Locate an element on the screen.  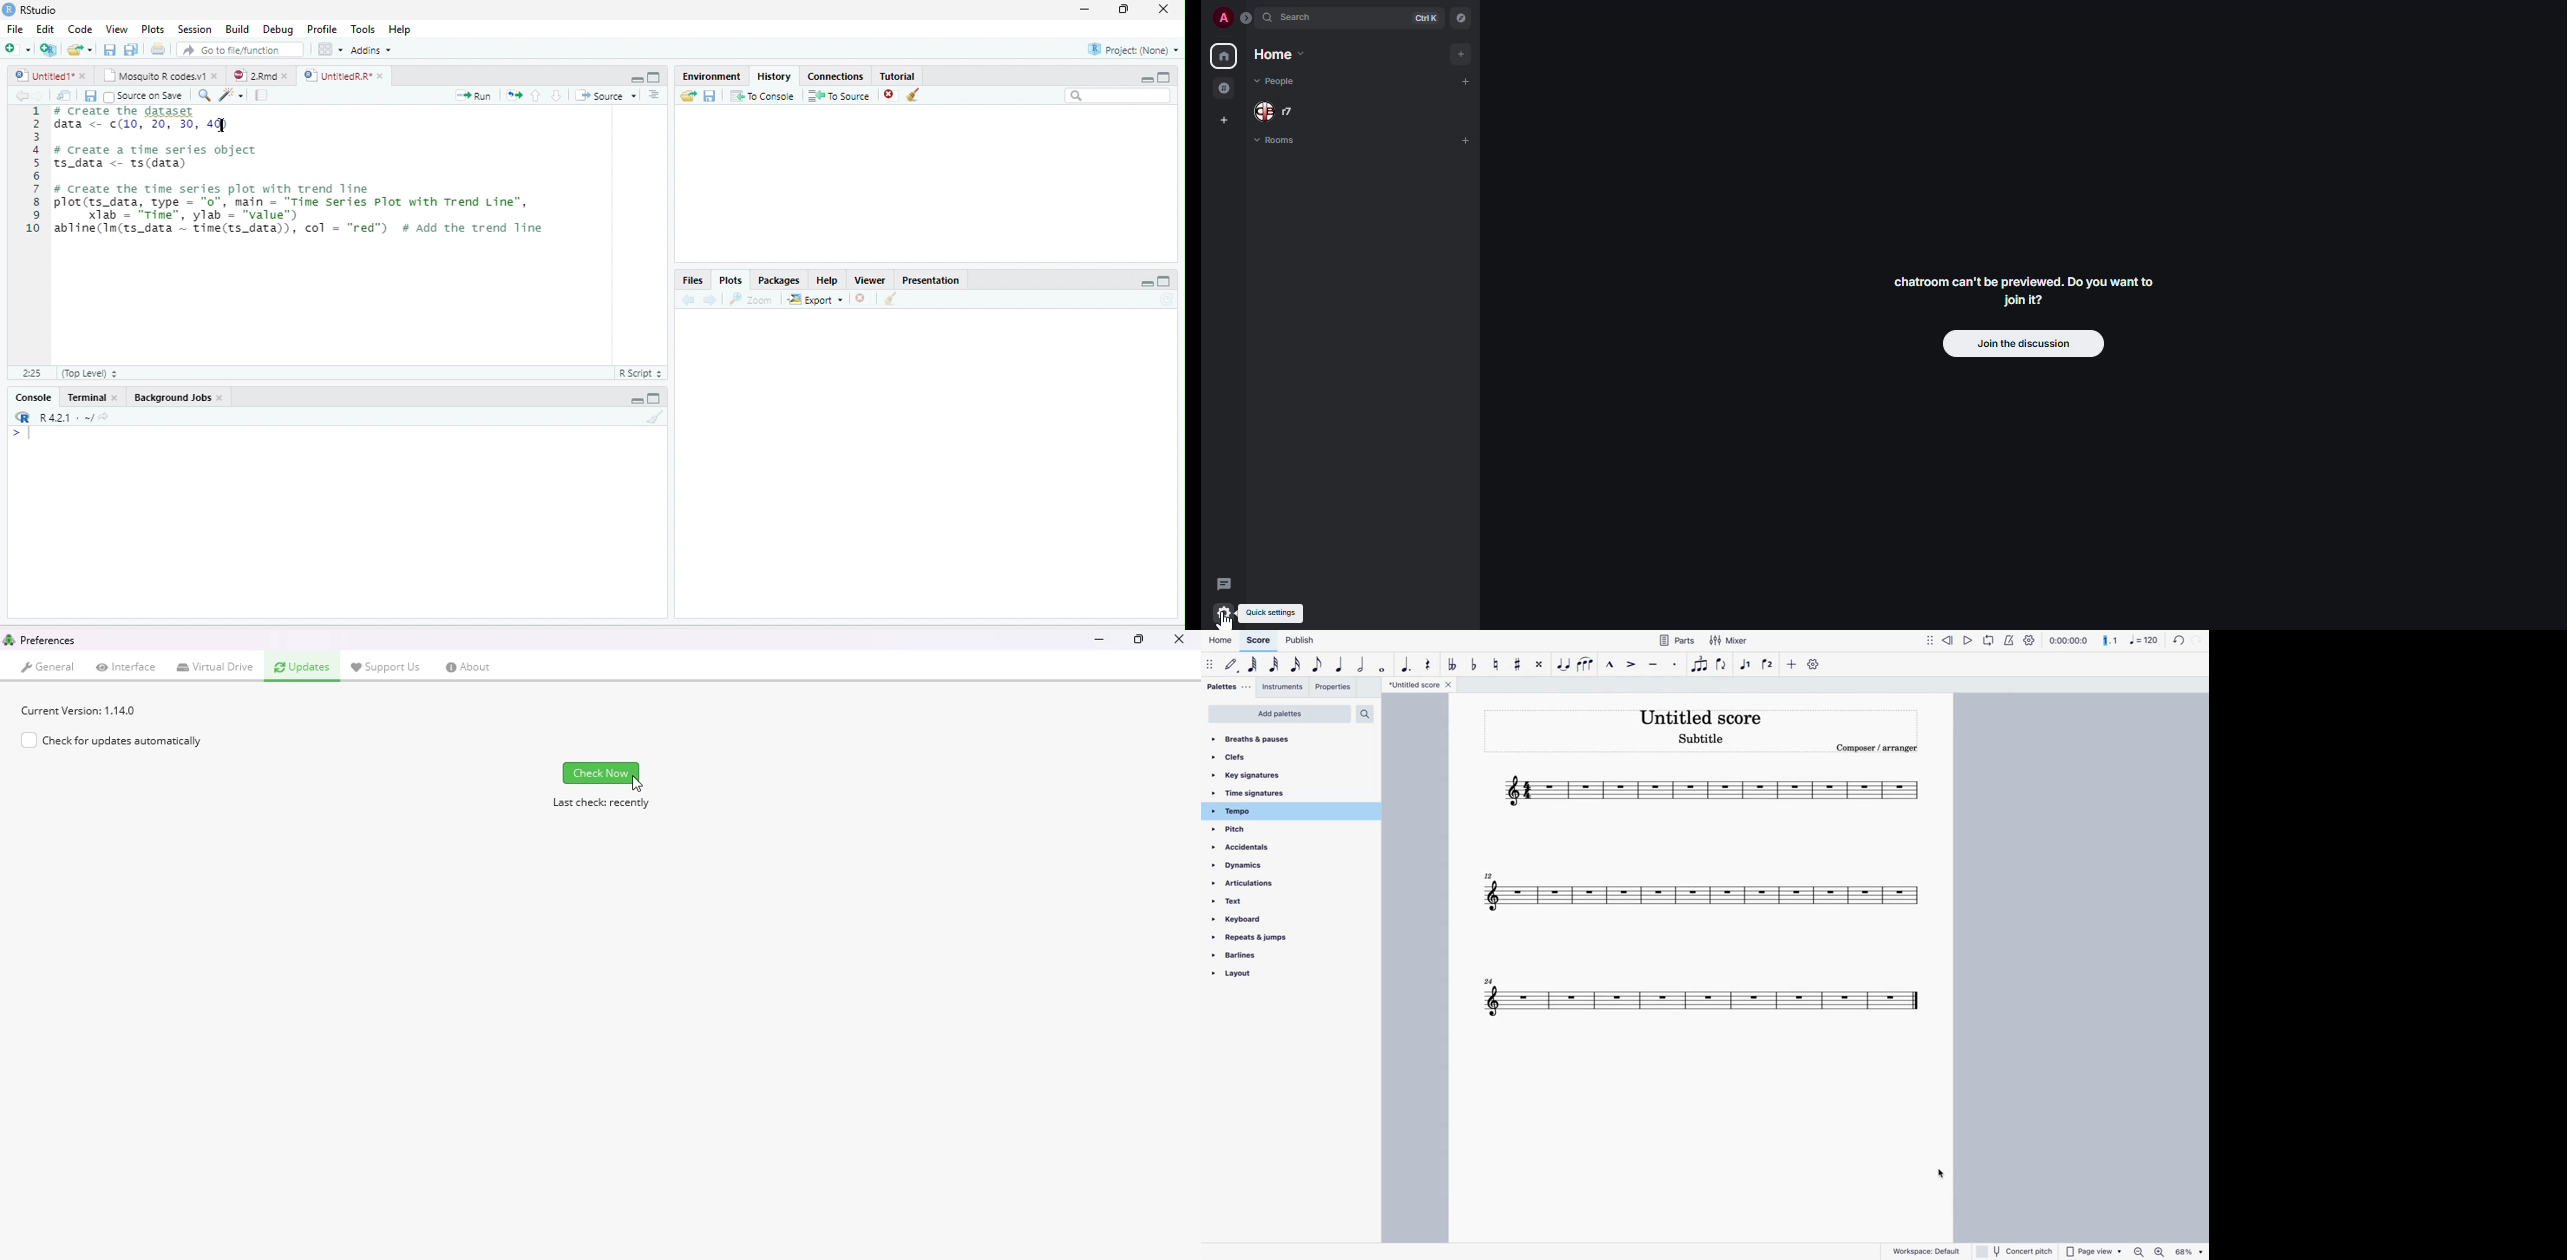
virtual drive is located at coordinates (216, 667).